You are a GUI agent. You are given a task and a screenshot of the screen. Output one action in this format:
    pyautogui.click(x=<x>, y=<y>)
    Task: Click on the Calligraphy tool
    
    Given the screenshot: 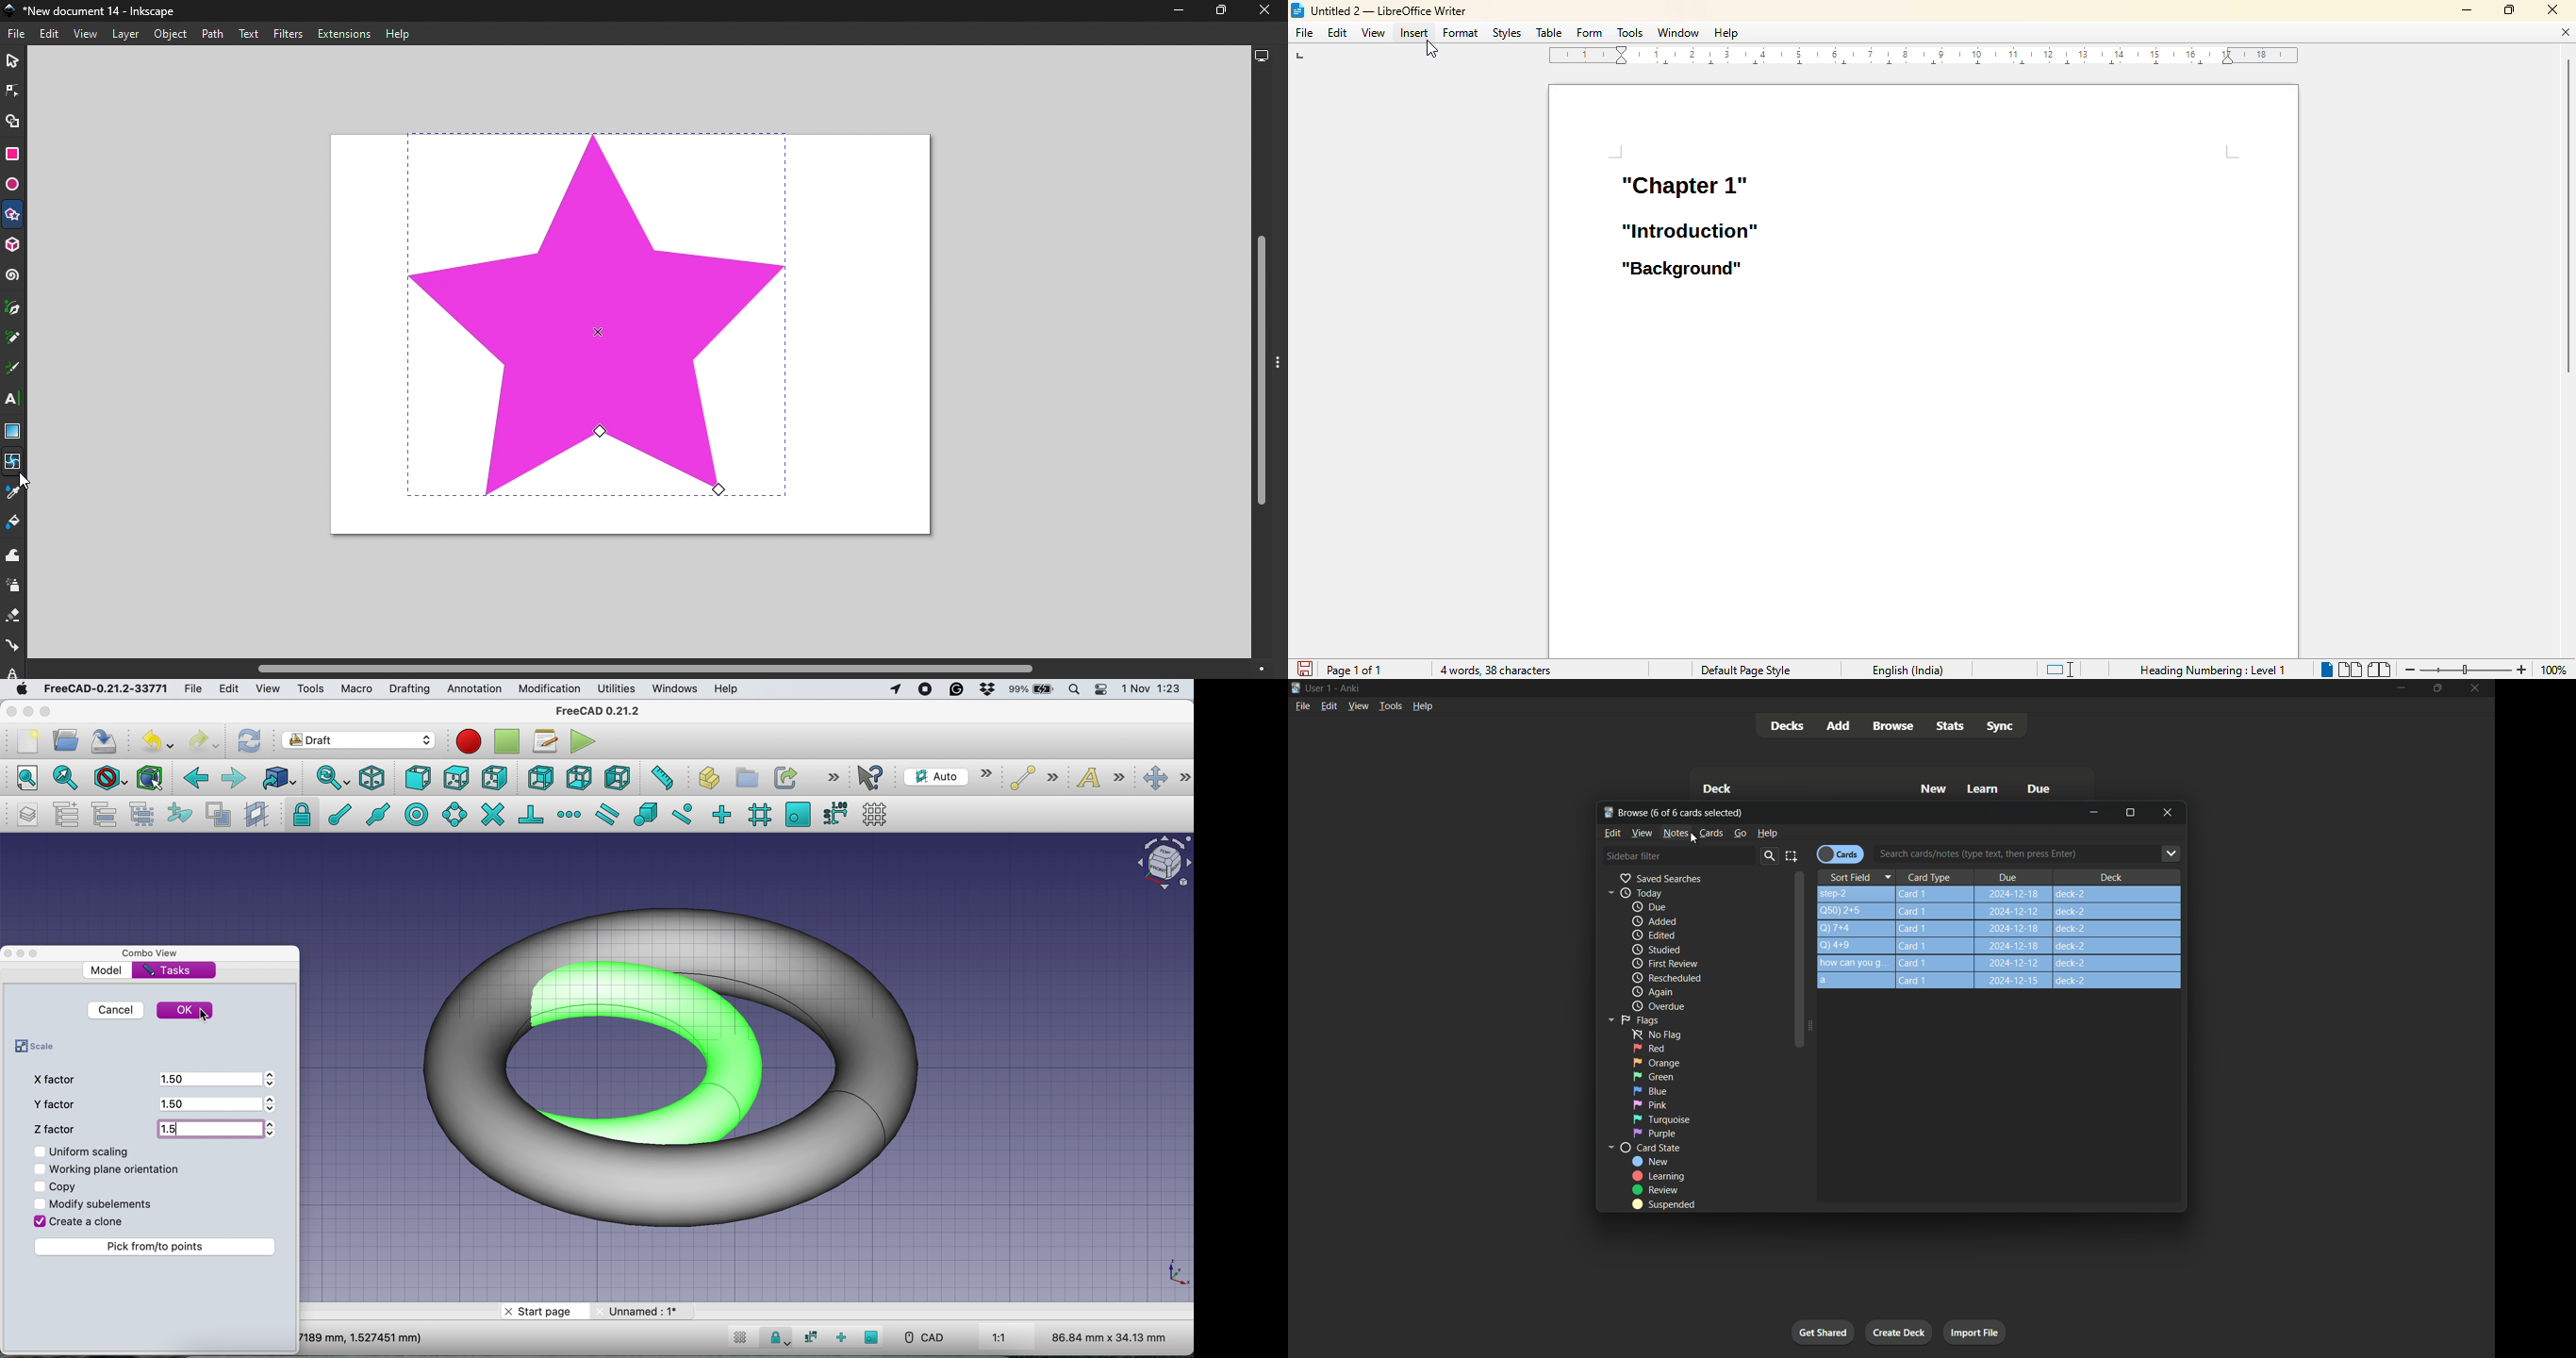 What is the action you would take?
    pyautogui.click(x=16, y=369)
    